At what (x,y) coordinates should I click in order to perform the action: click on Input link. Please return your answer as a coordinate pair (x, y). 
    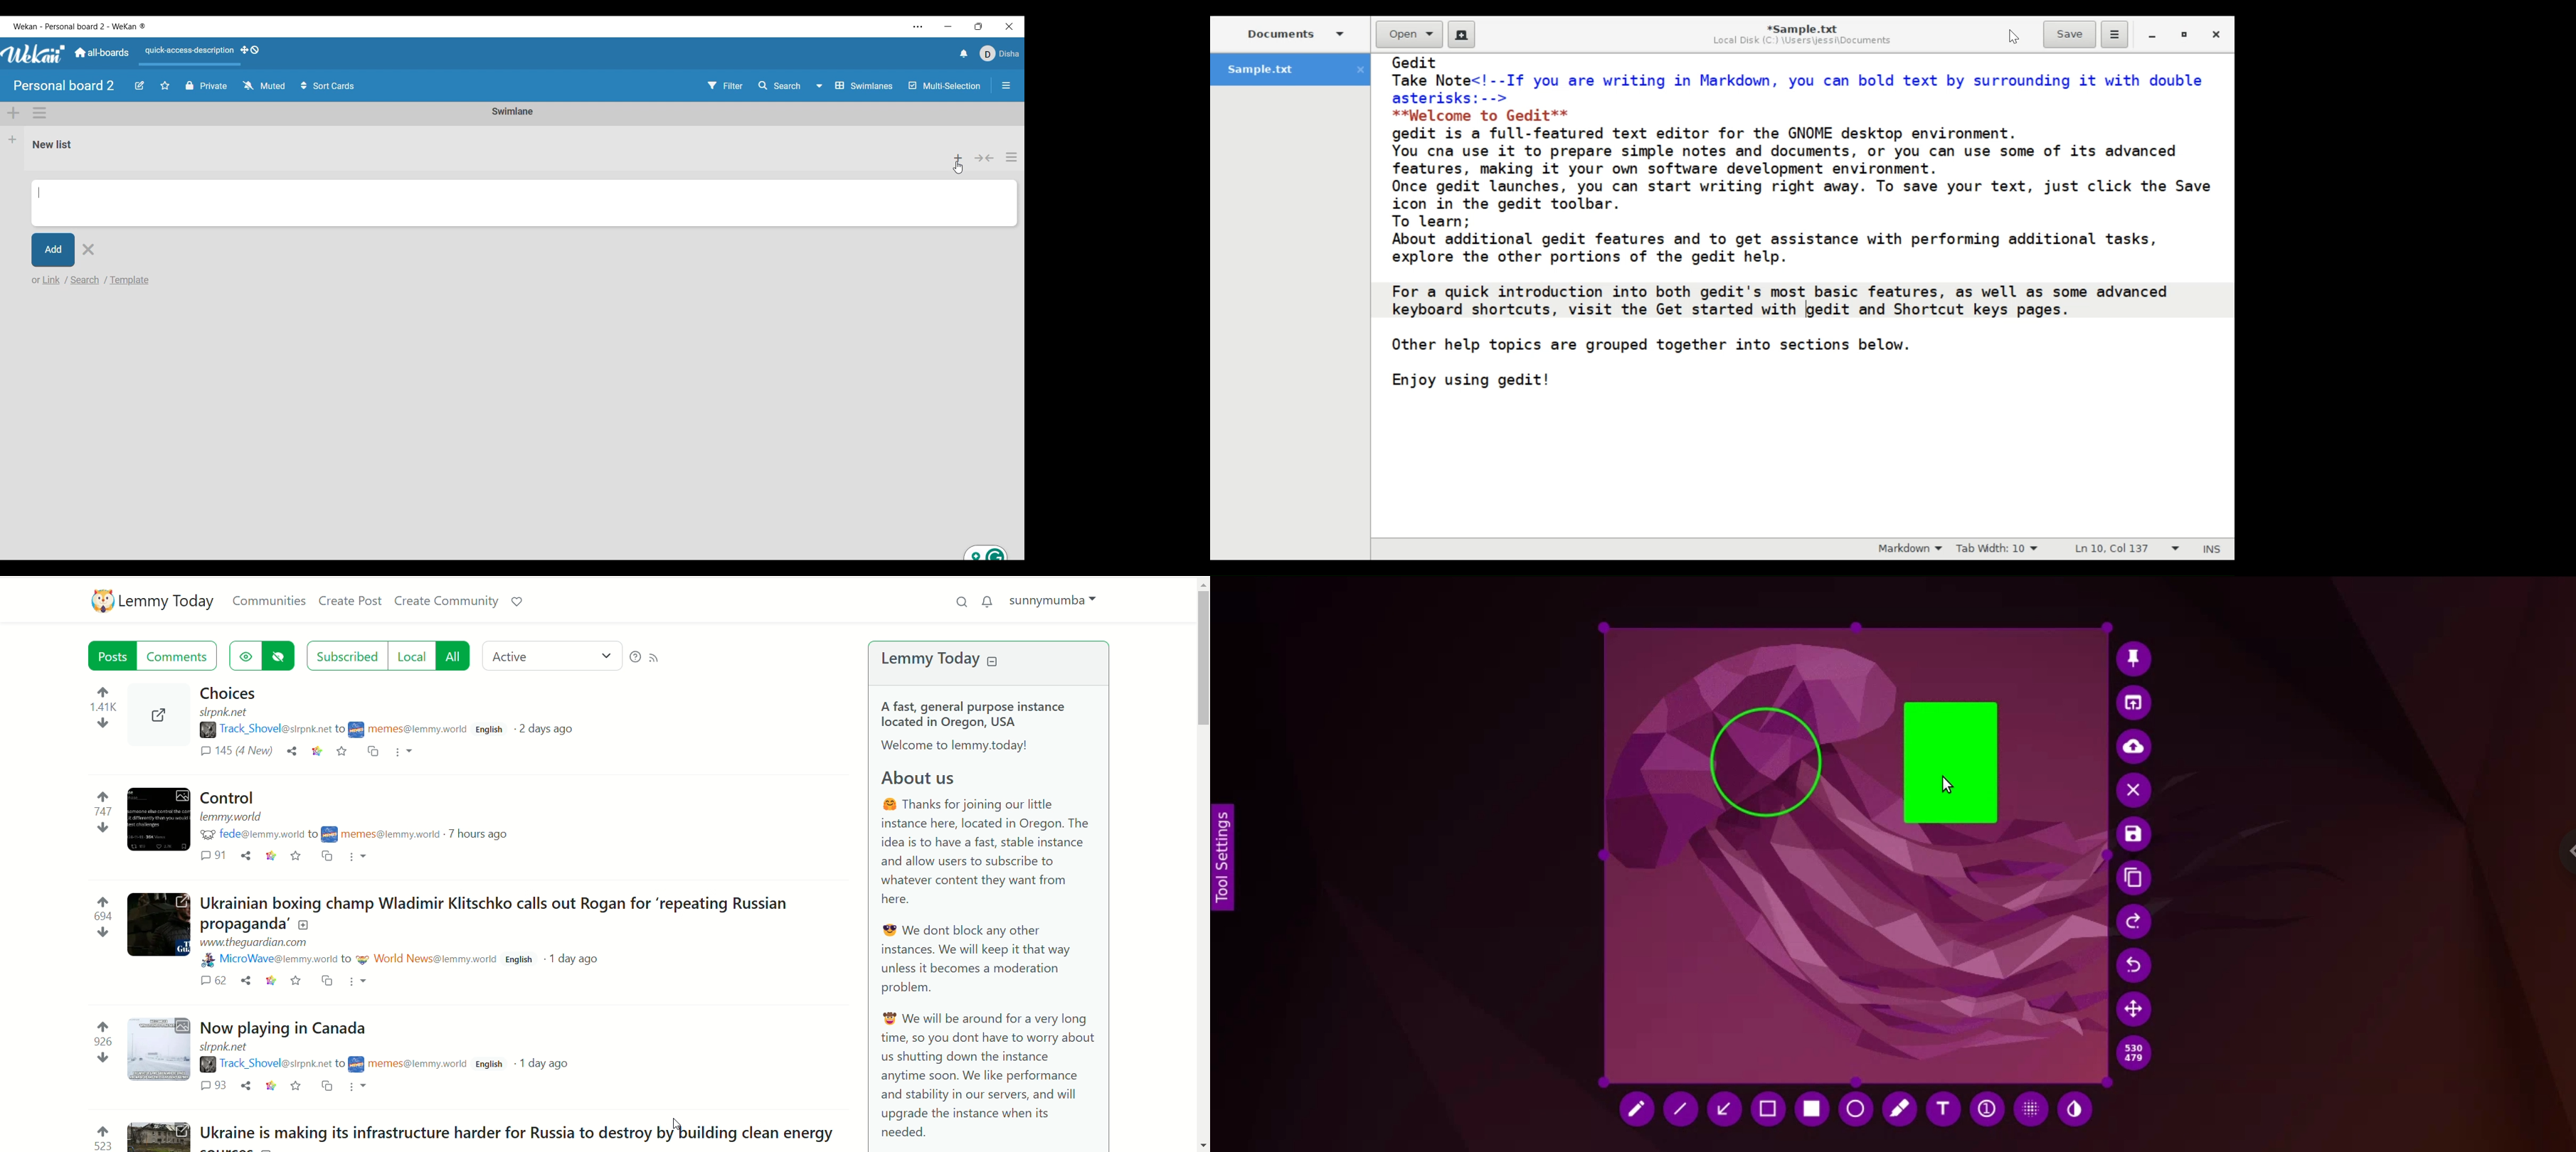
    Looking at the image, I should click on (44, 279).